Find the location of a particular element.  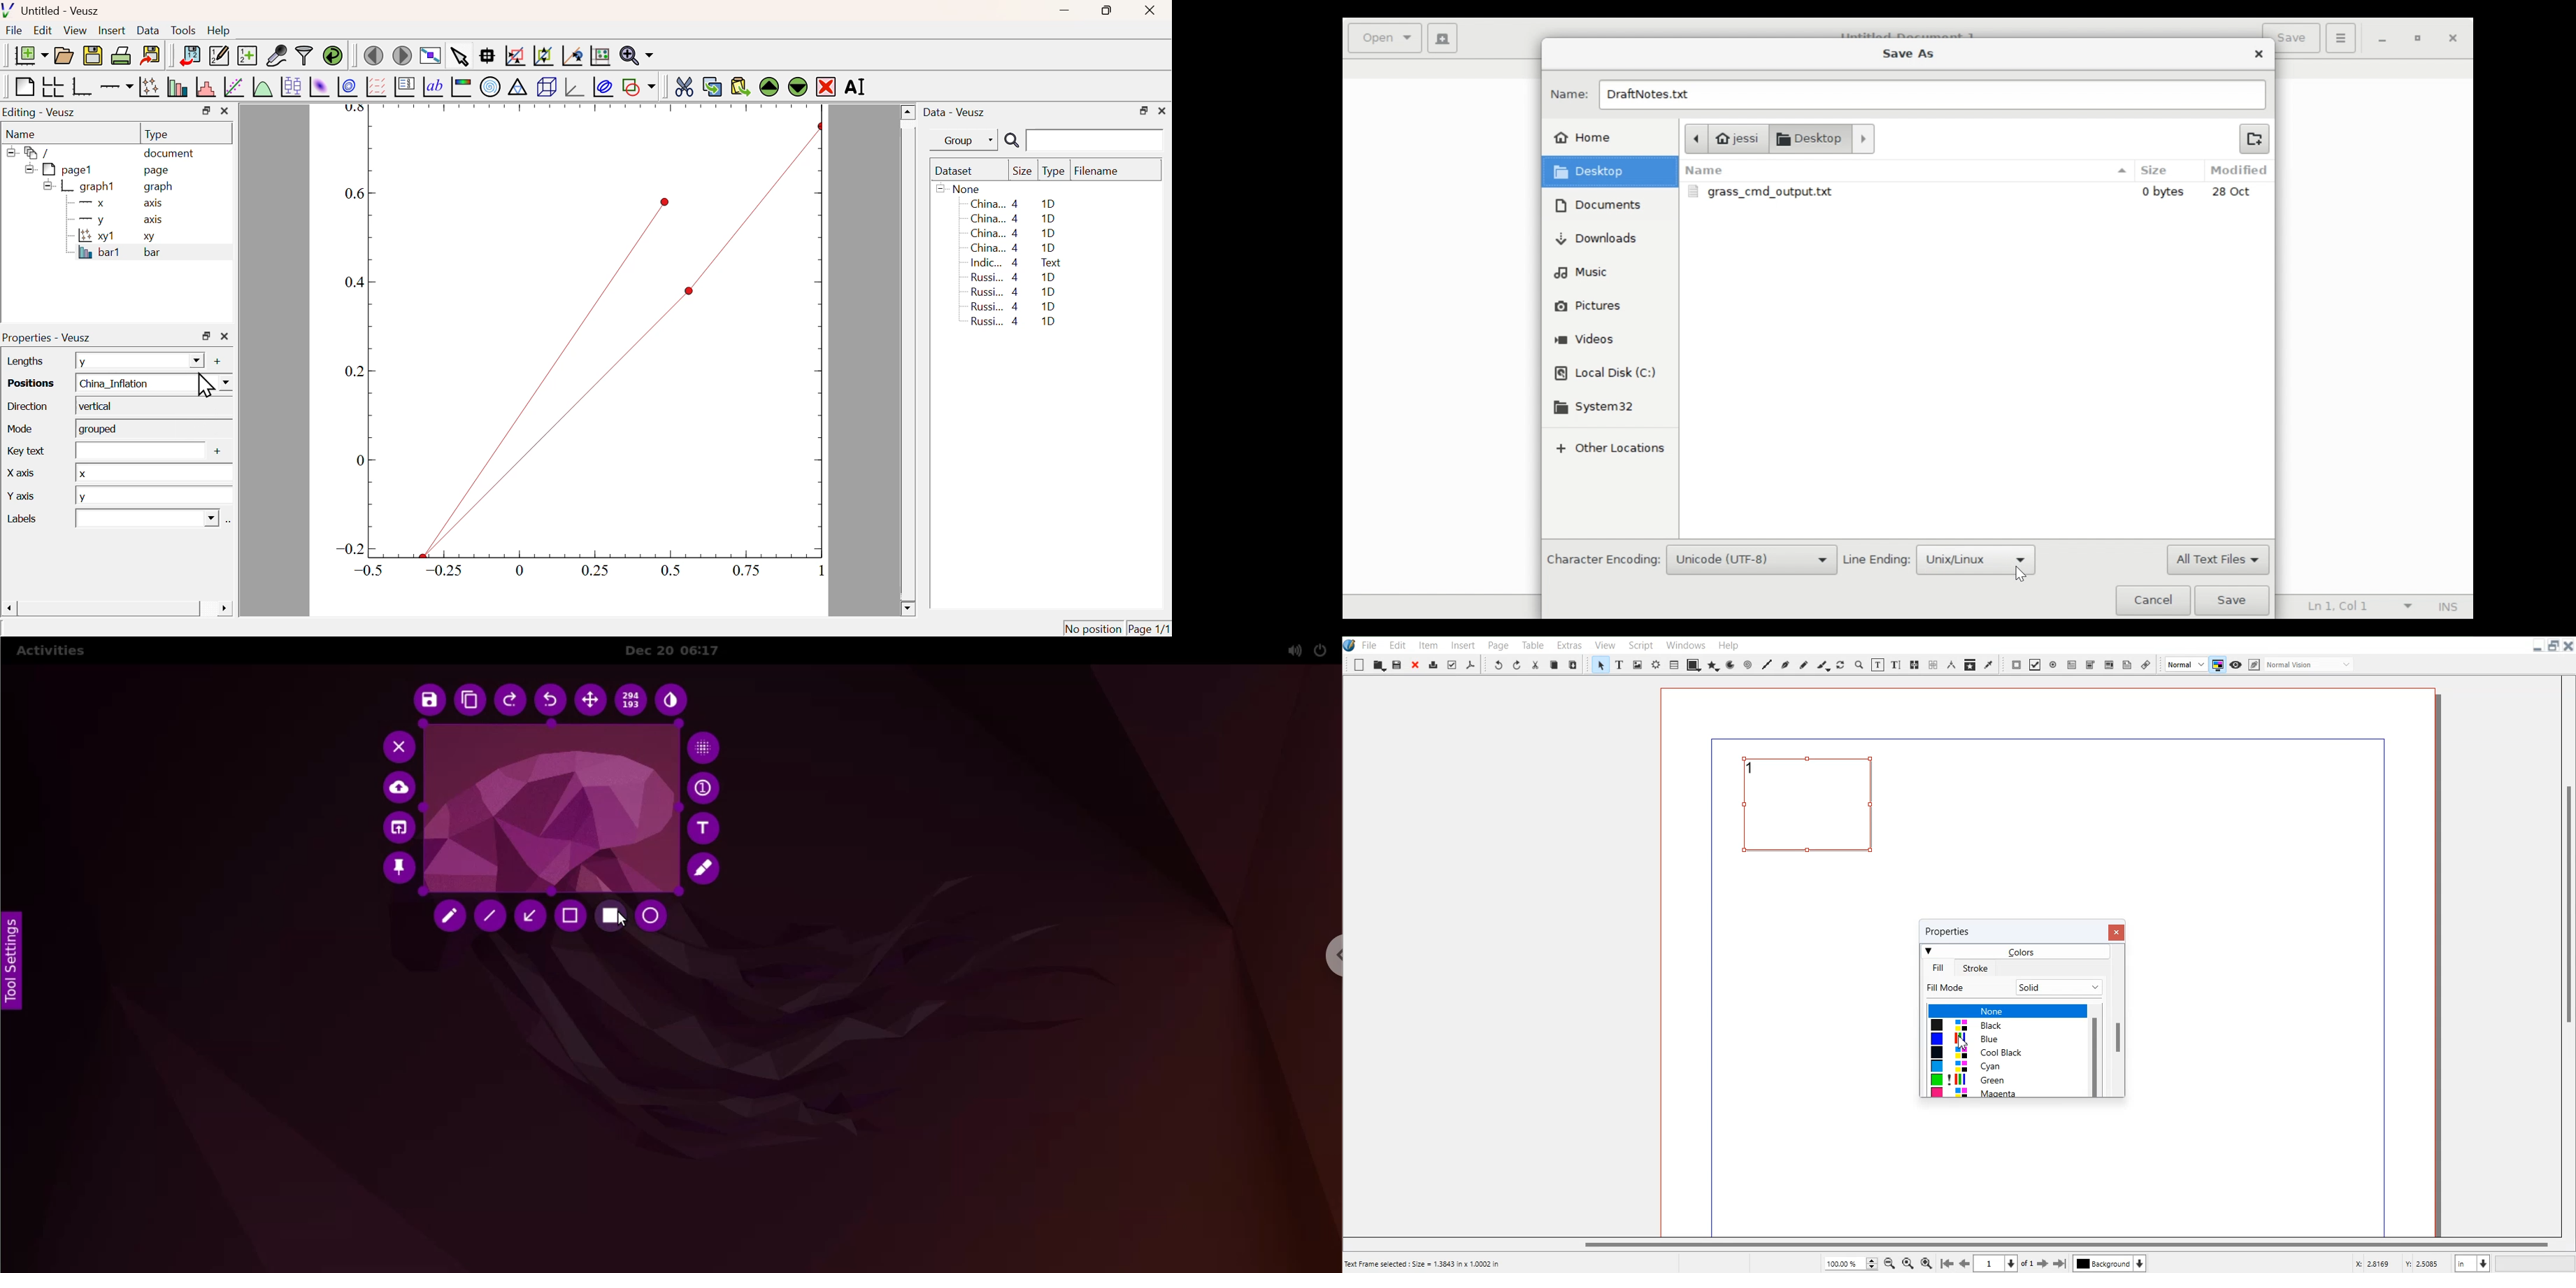

Vertical Scroll bar is located at coordinates (2568, 954).